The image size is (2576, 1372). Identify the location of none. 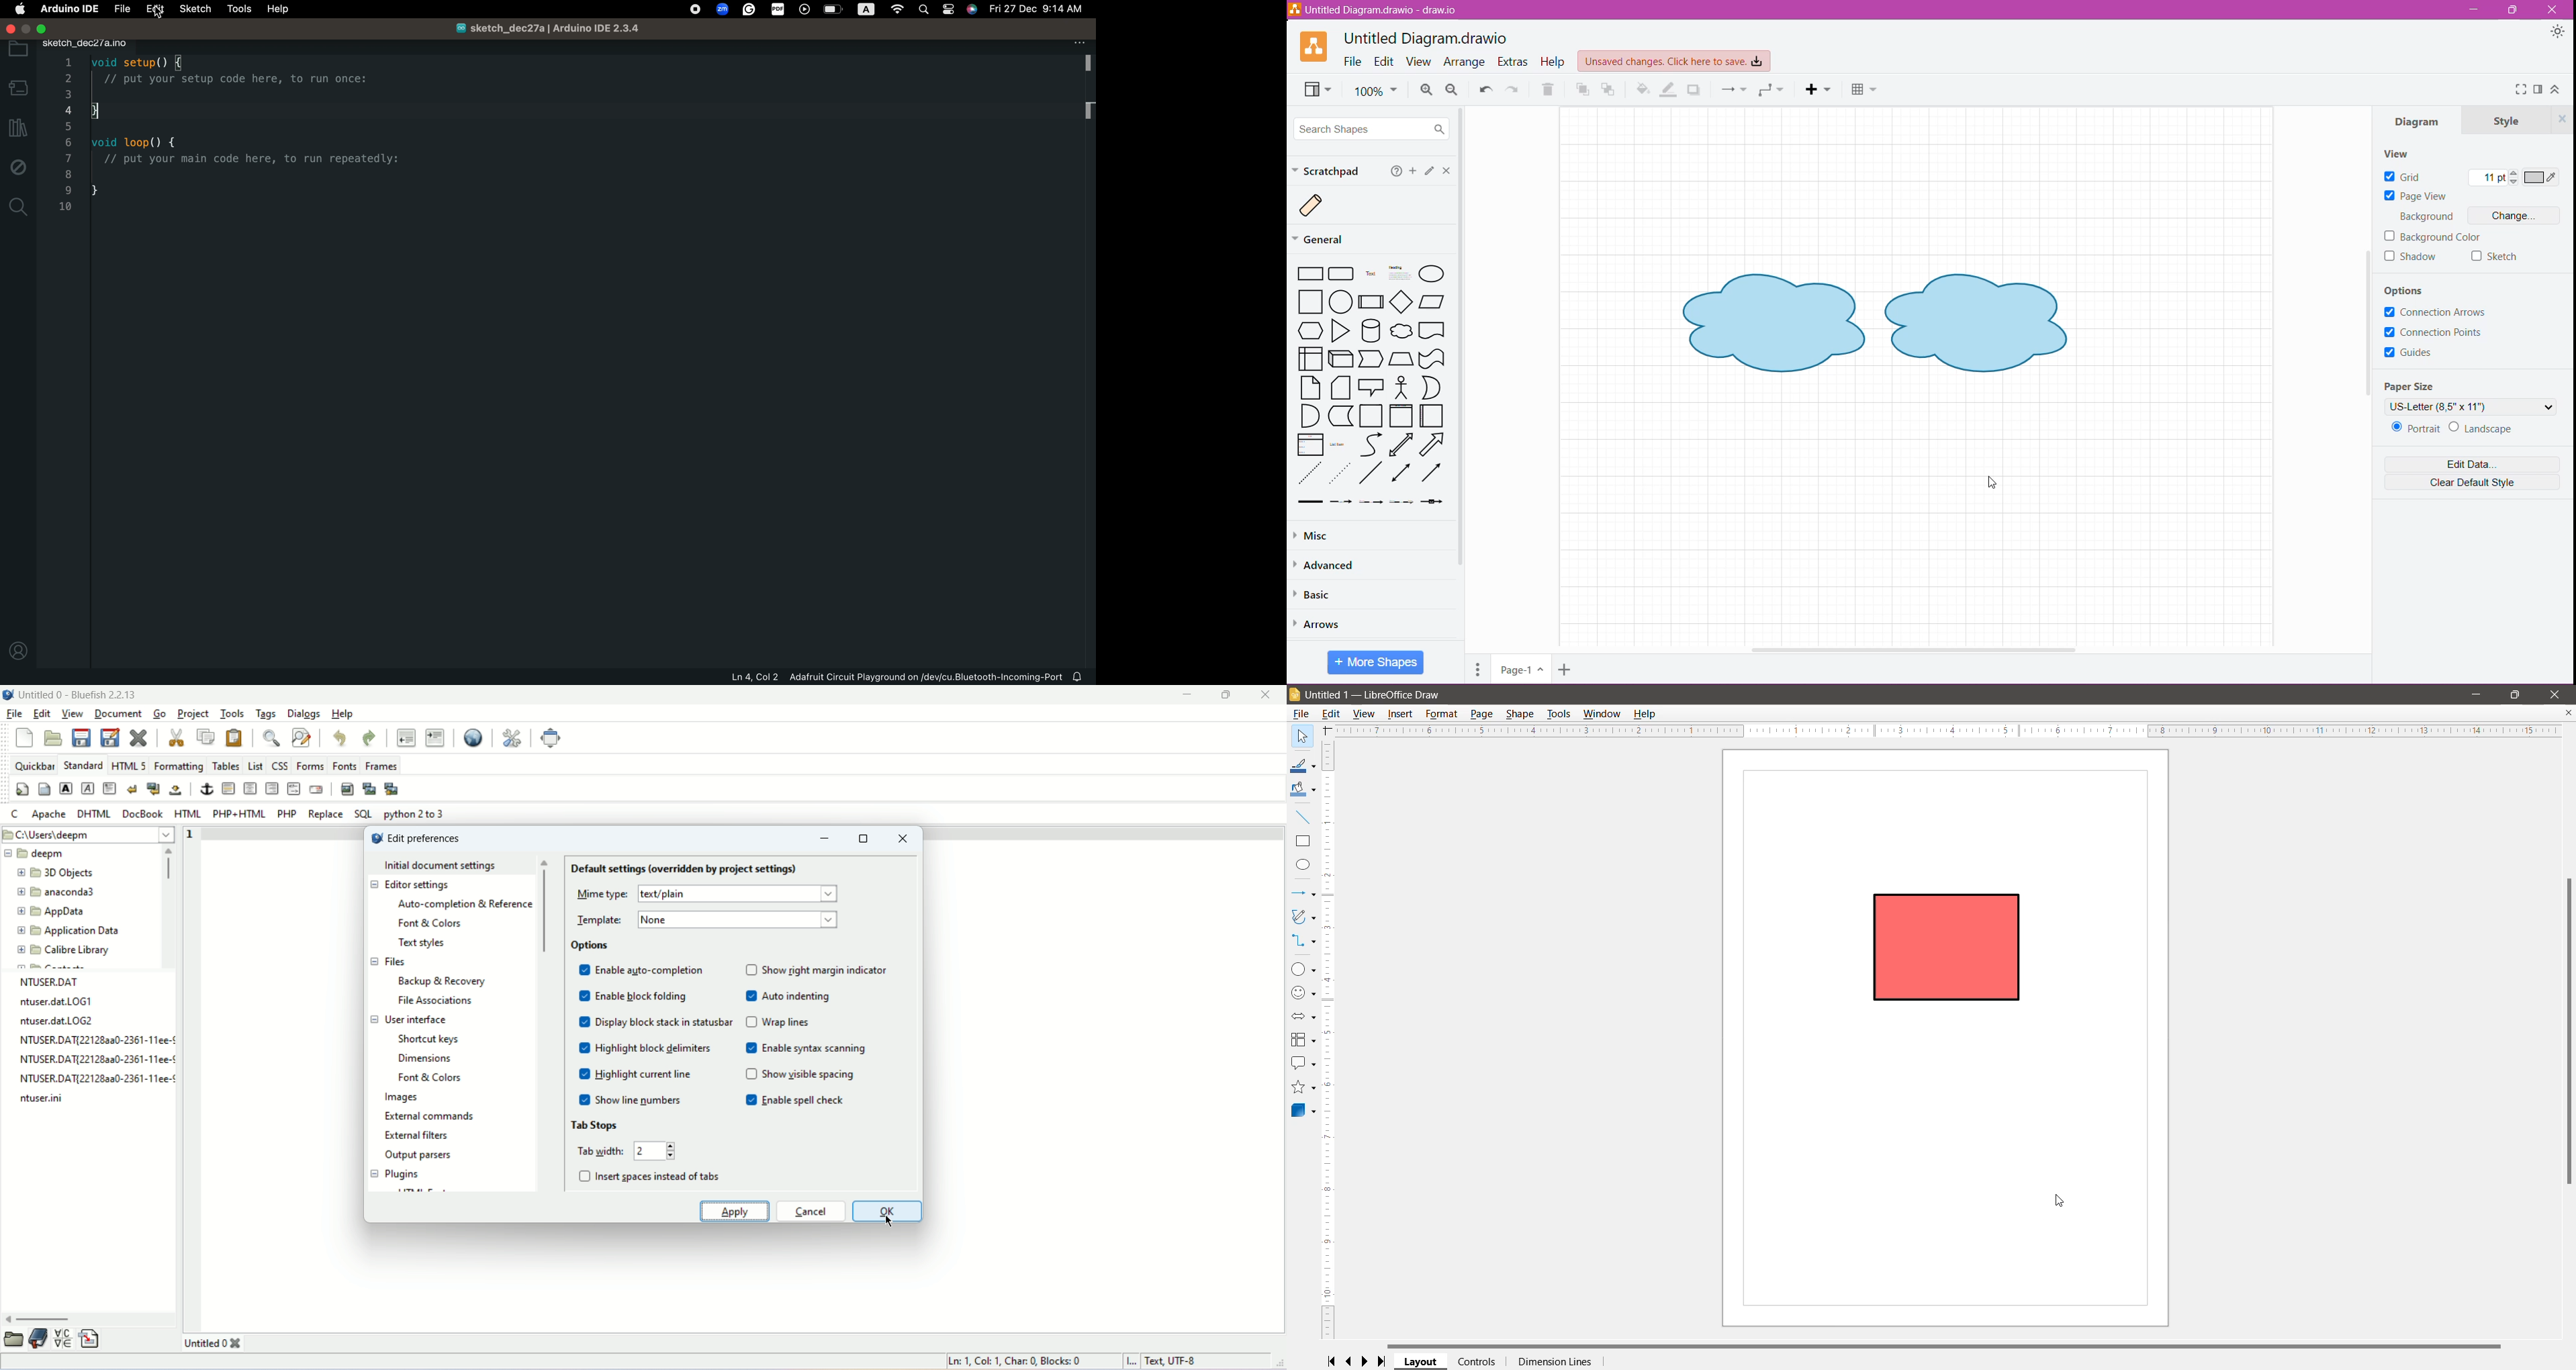
(659, 920).